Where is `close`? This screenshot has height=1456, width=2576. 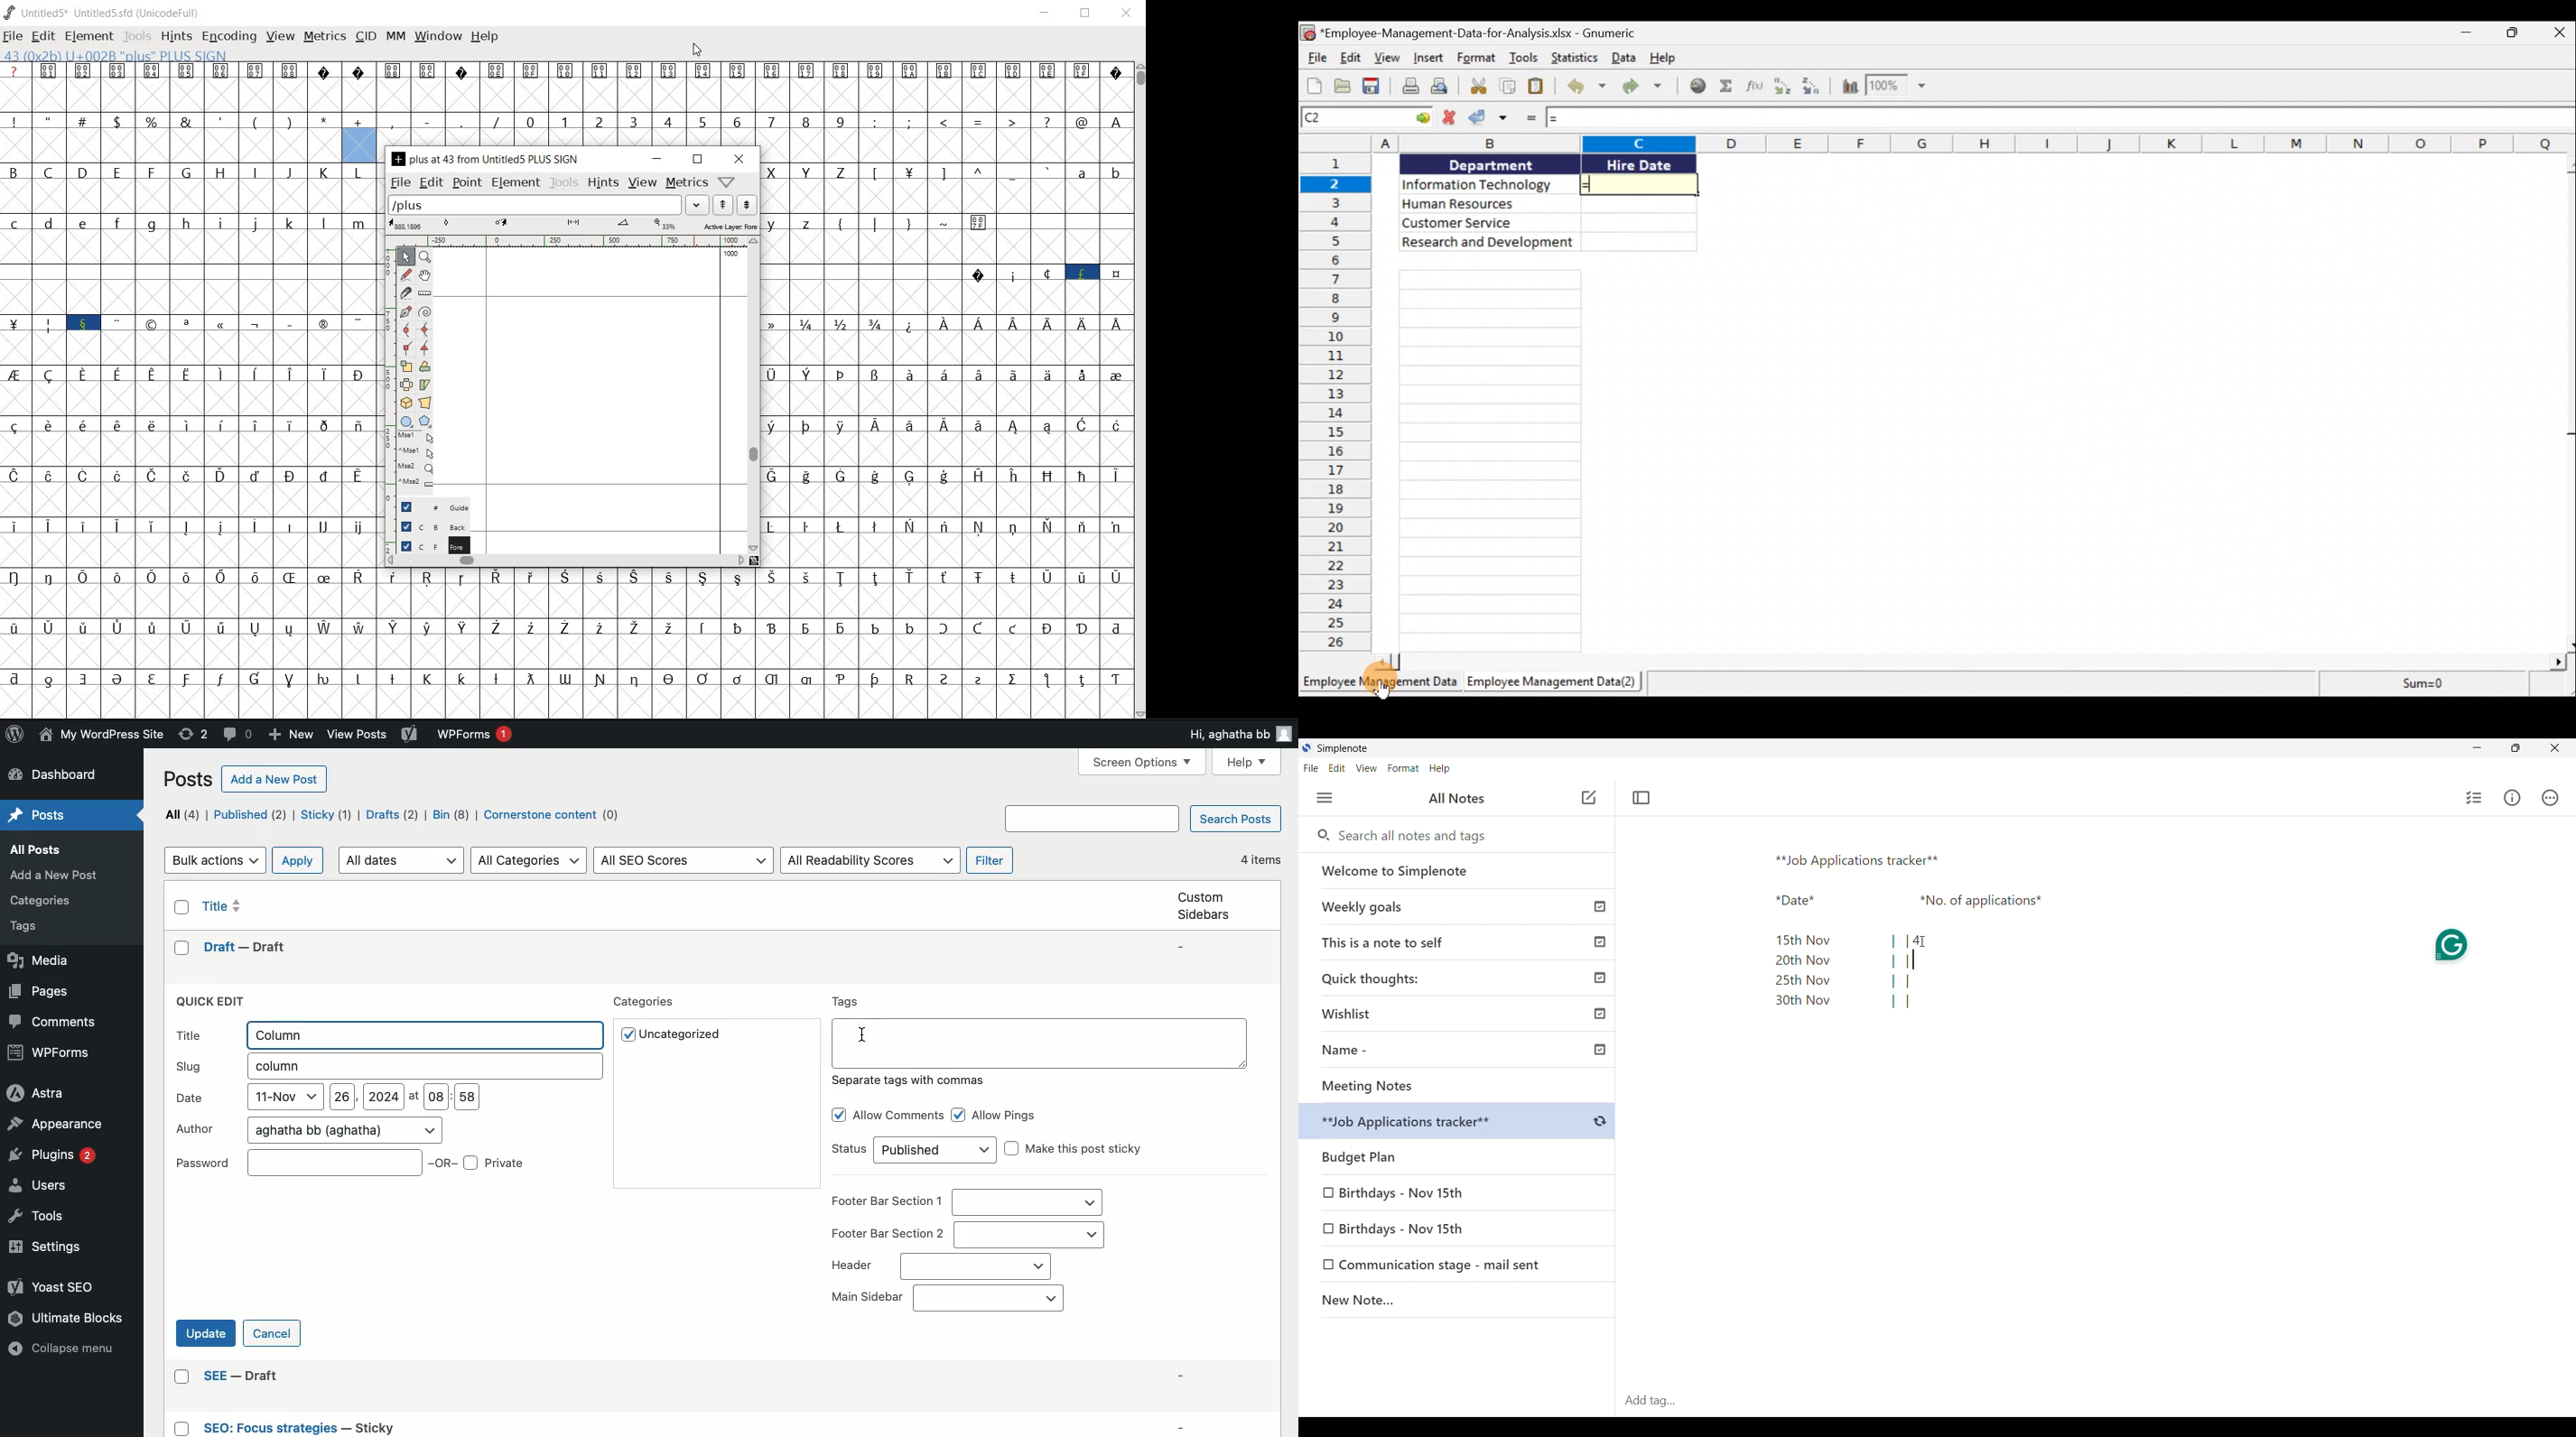
close is located at coordinates (1126, 14).